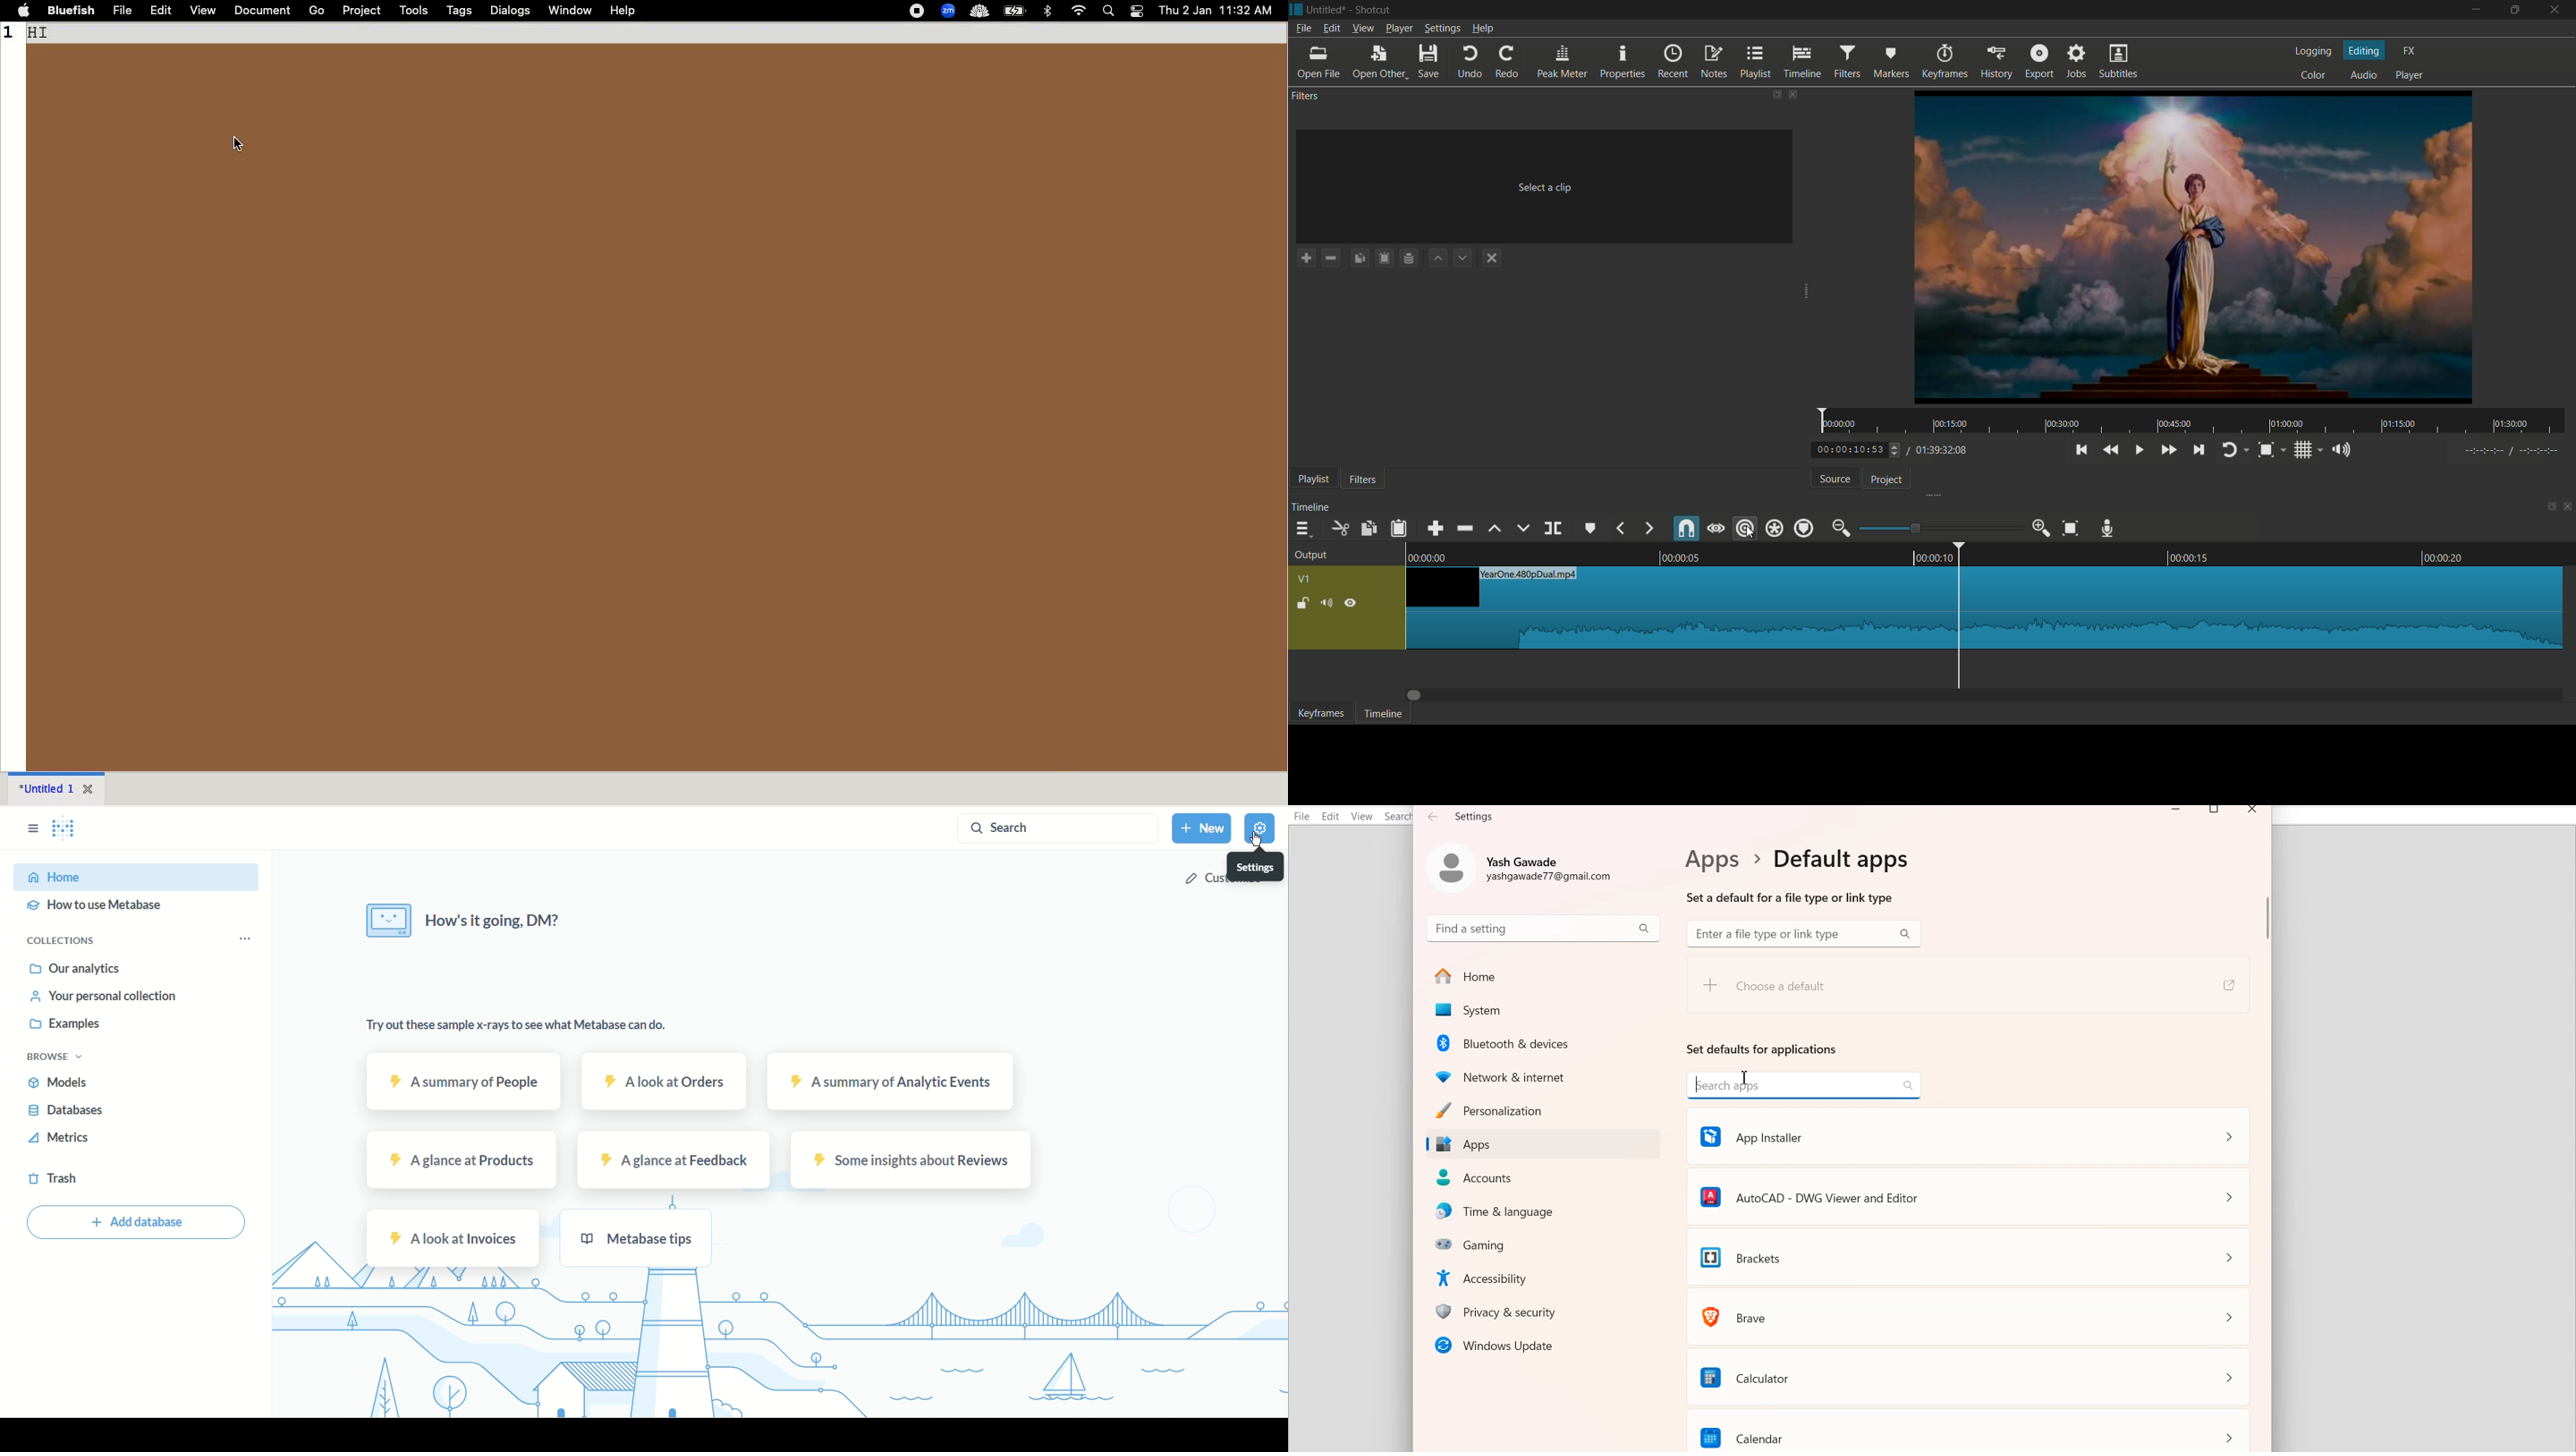  Describe the element at coordinates (1331, 258) in the screenshot. I see `remove a filter` at that location.